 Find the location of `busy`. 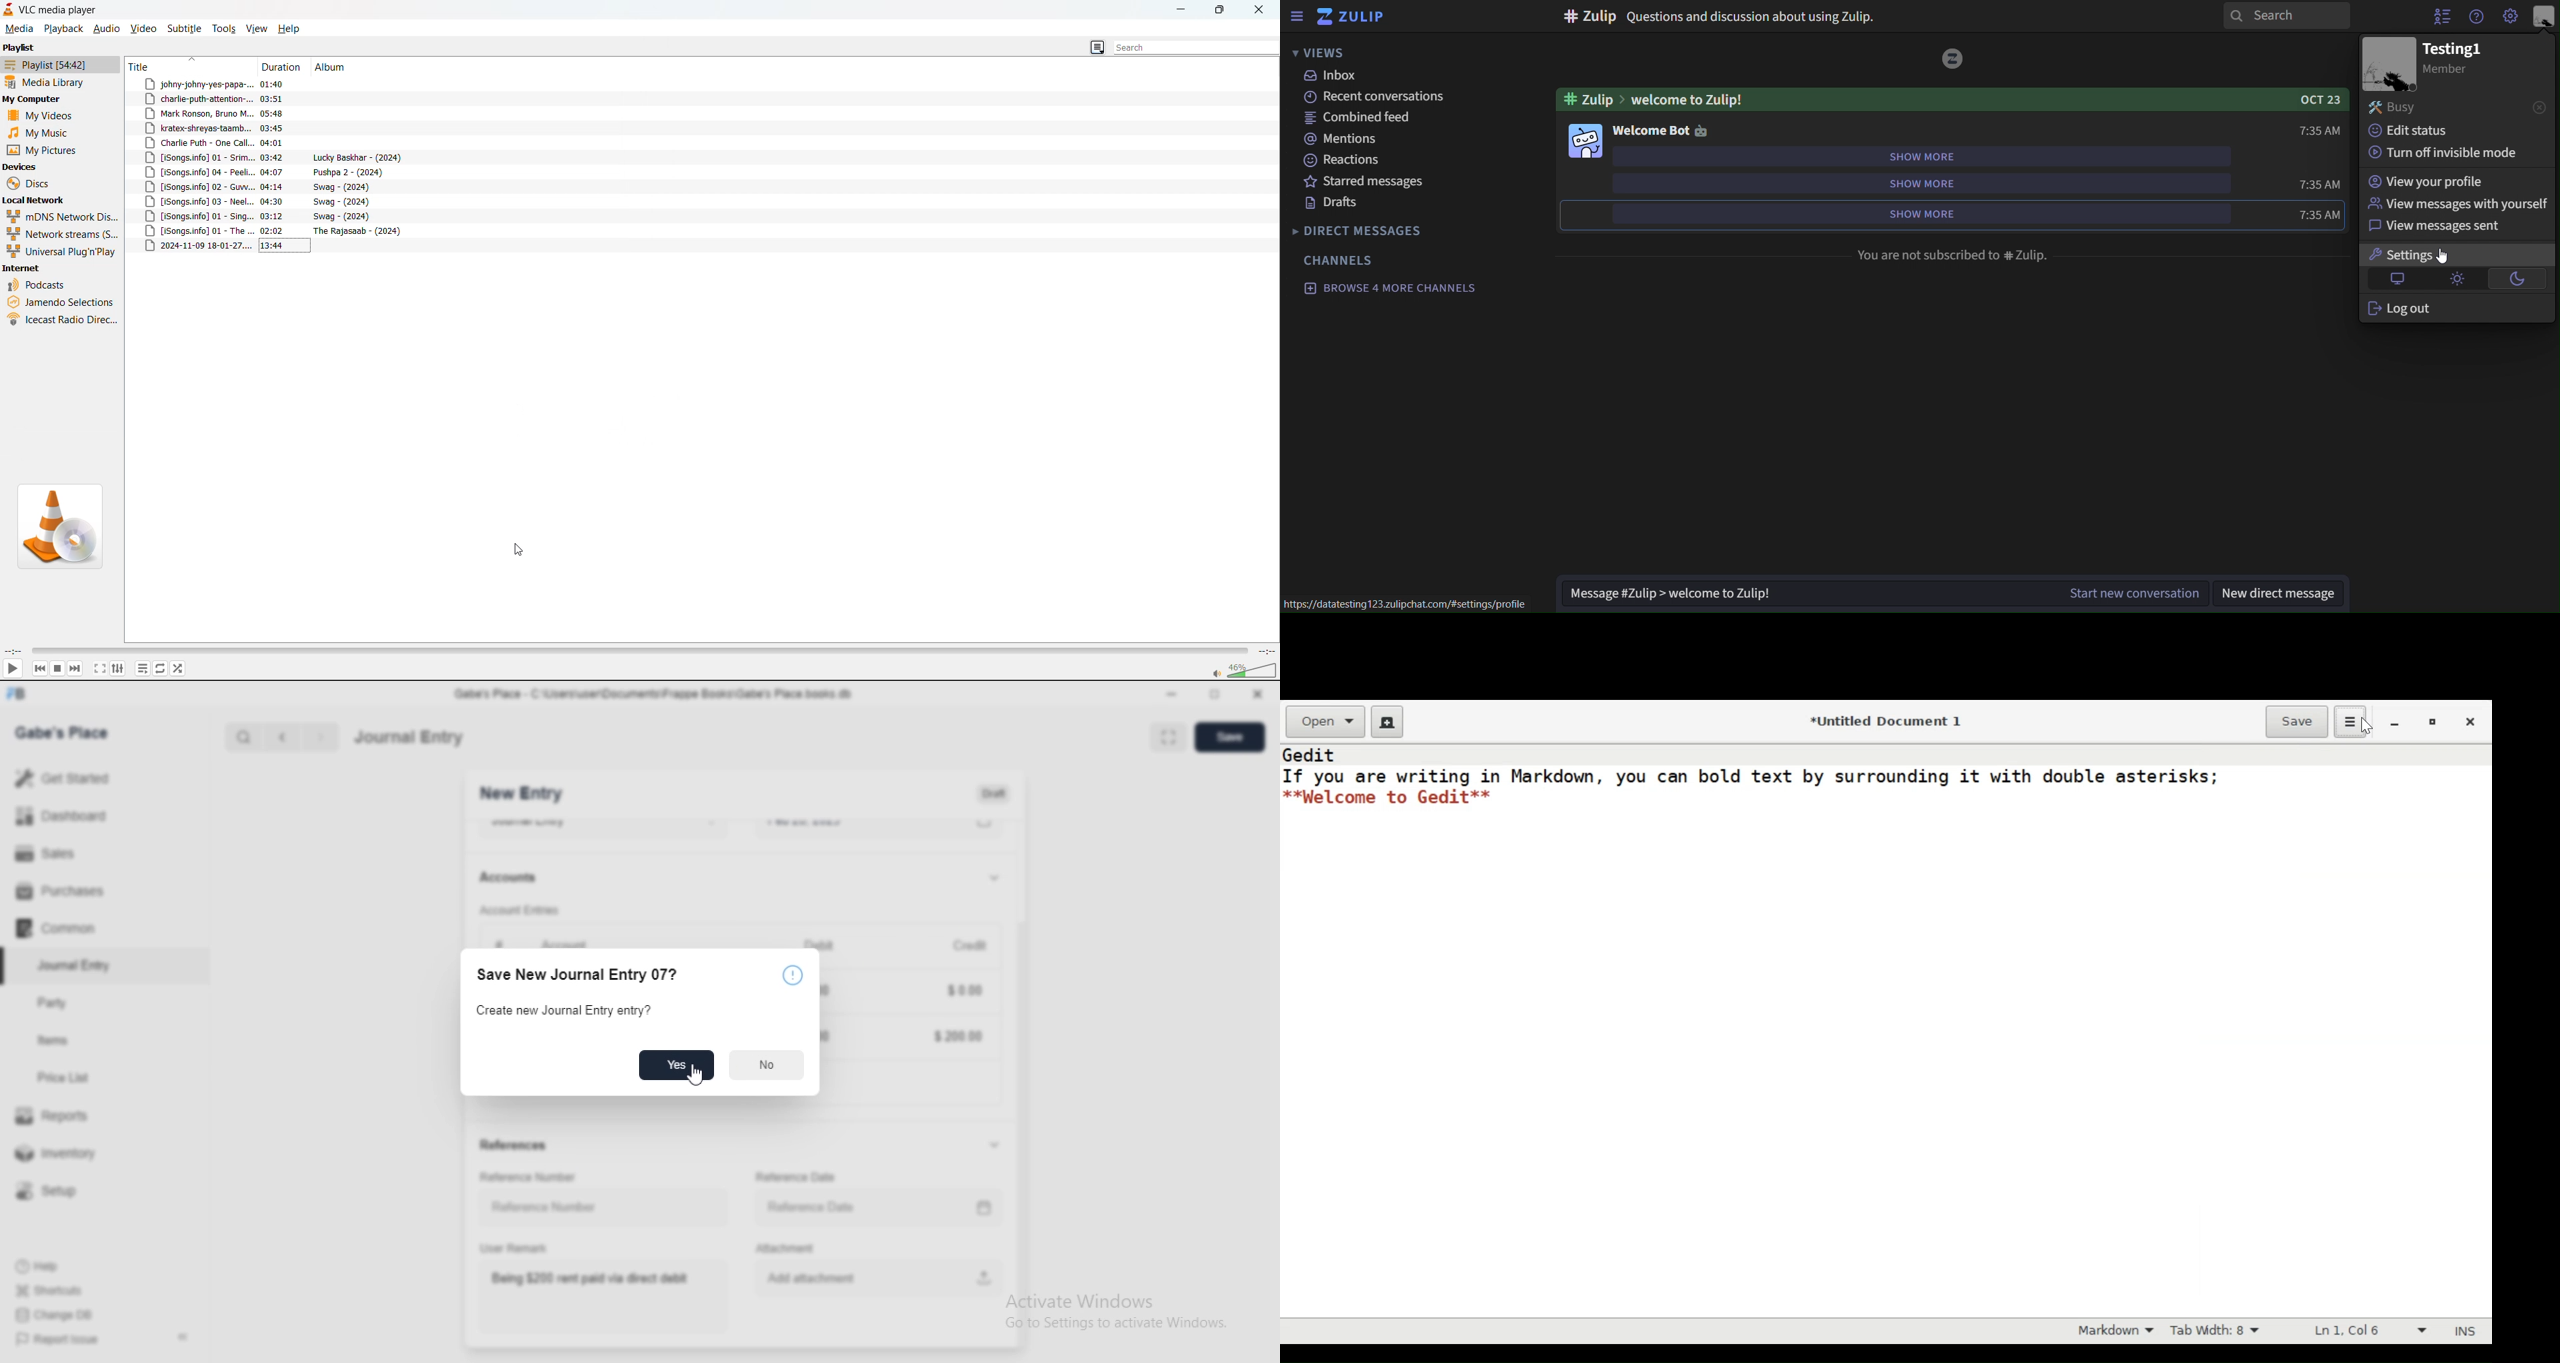

busy is located at coordinates (2409, 106).